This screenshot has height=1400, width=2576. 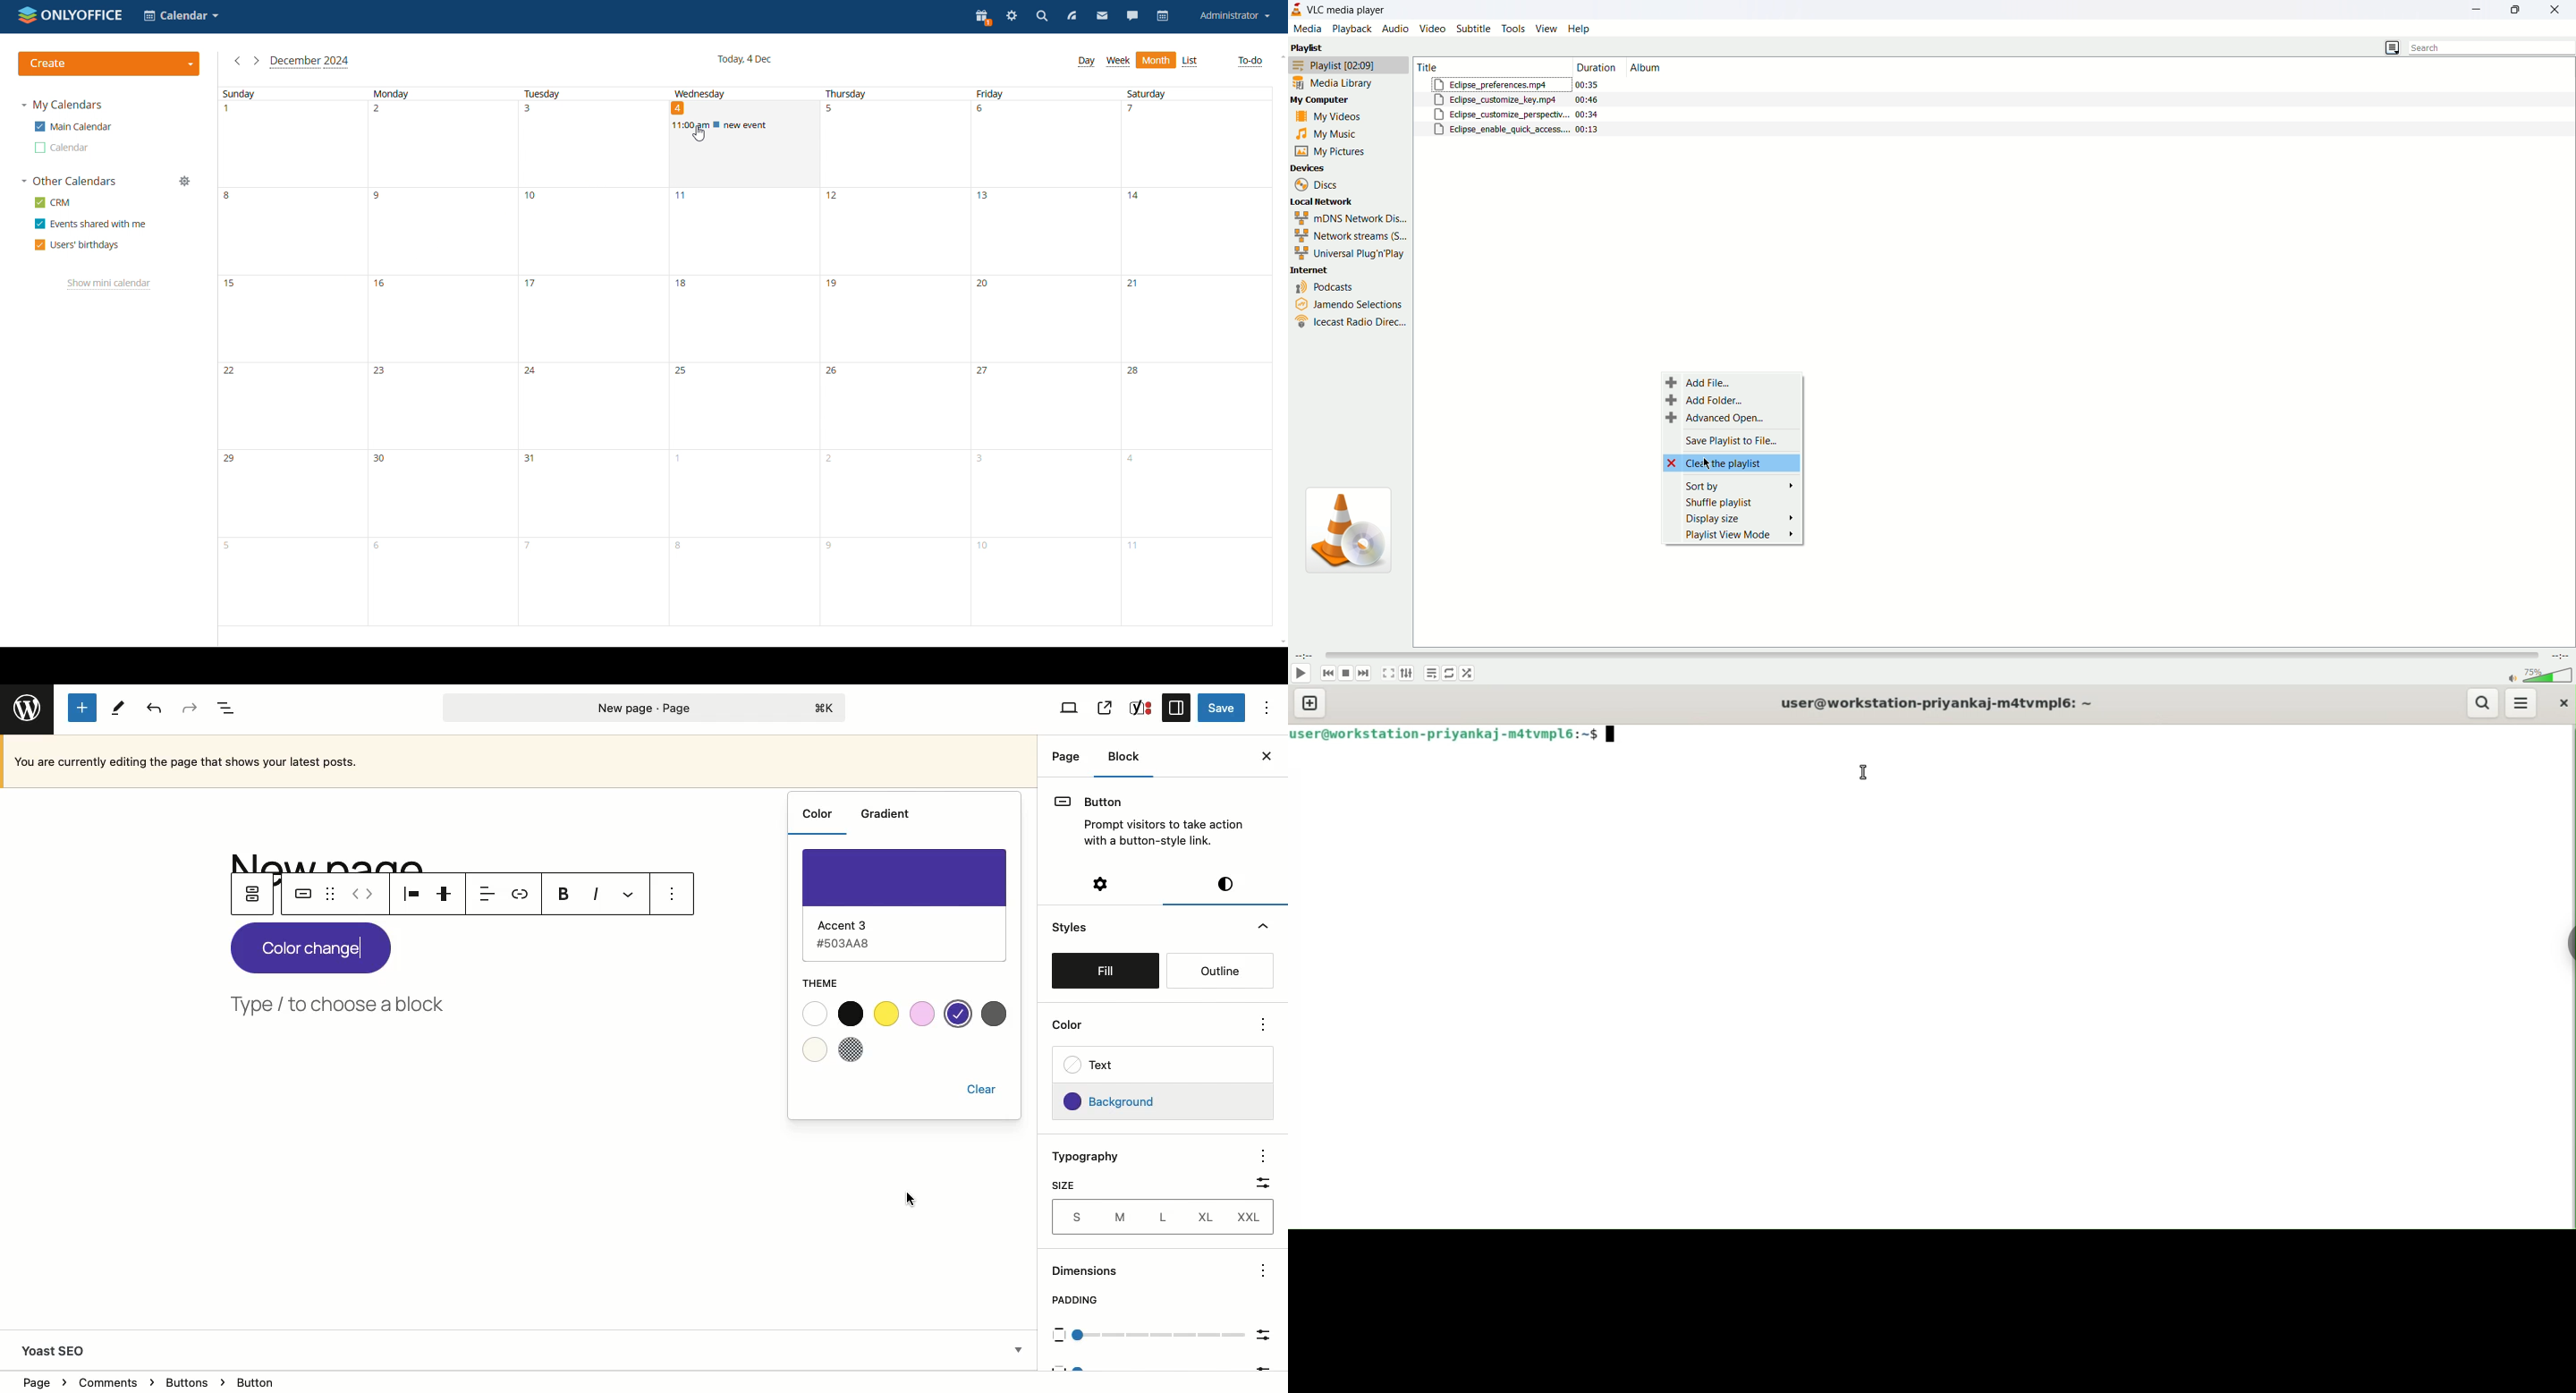 What do you see at coordinates (109, 64) in the screenshot?
I see `create` at bounding box center [109, 64].